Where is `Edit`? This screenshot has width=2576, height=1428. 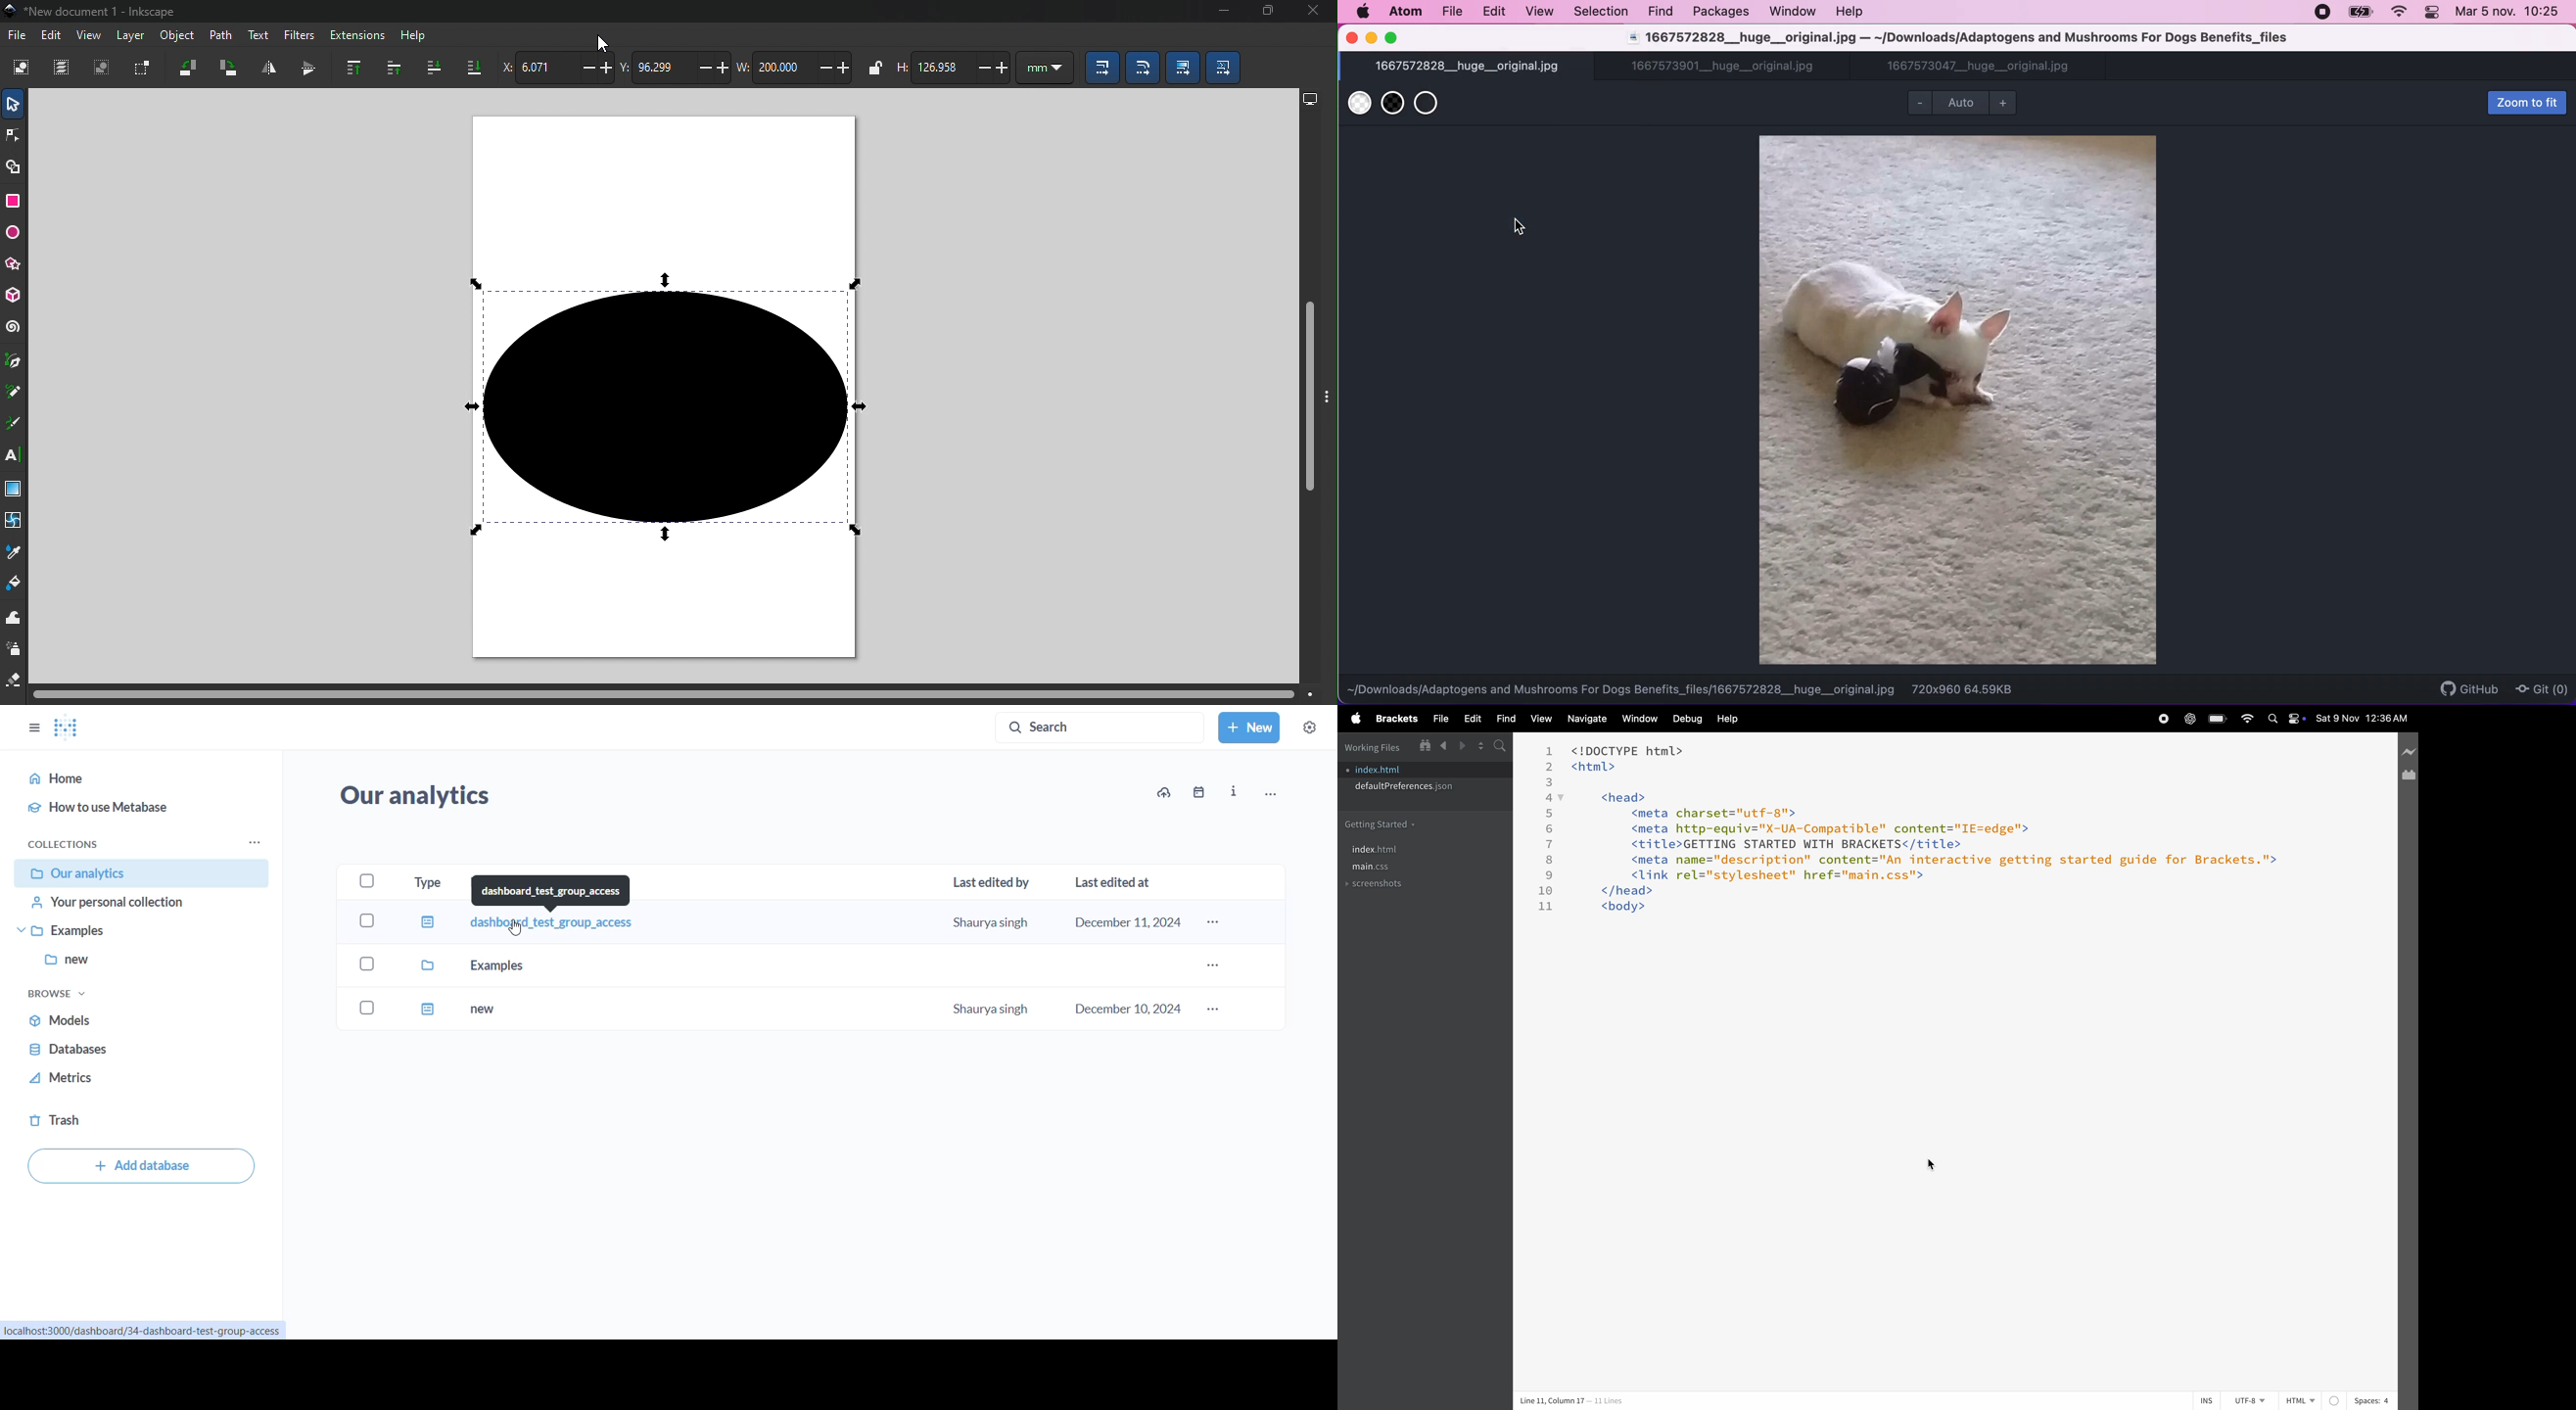
Edit is located at coordinates (52, 34).